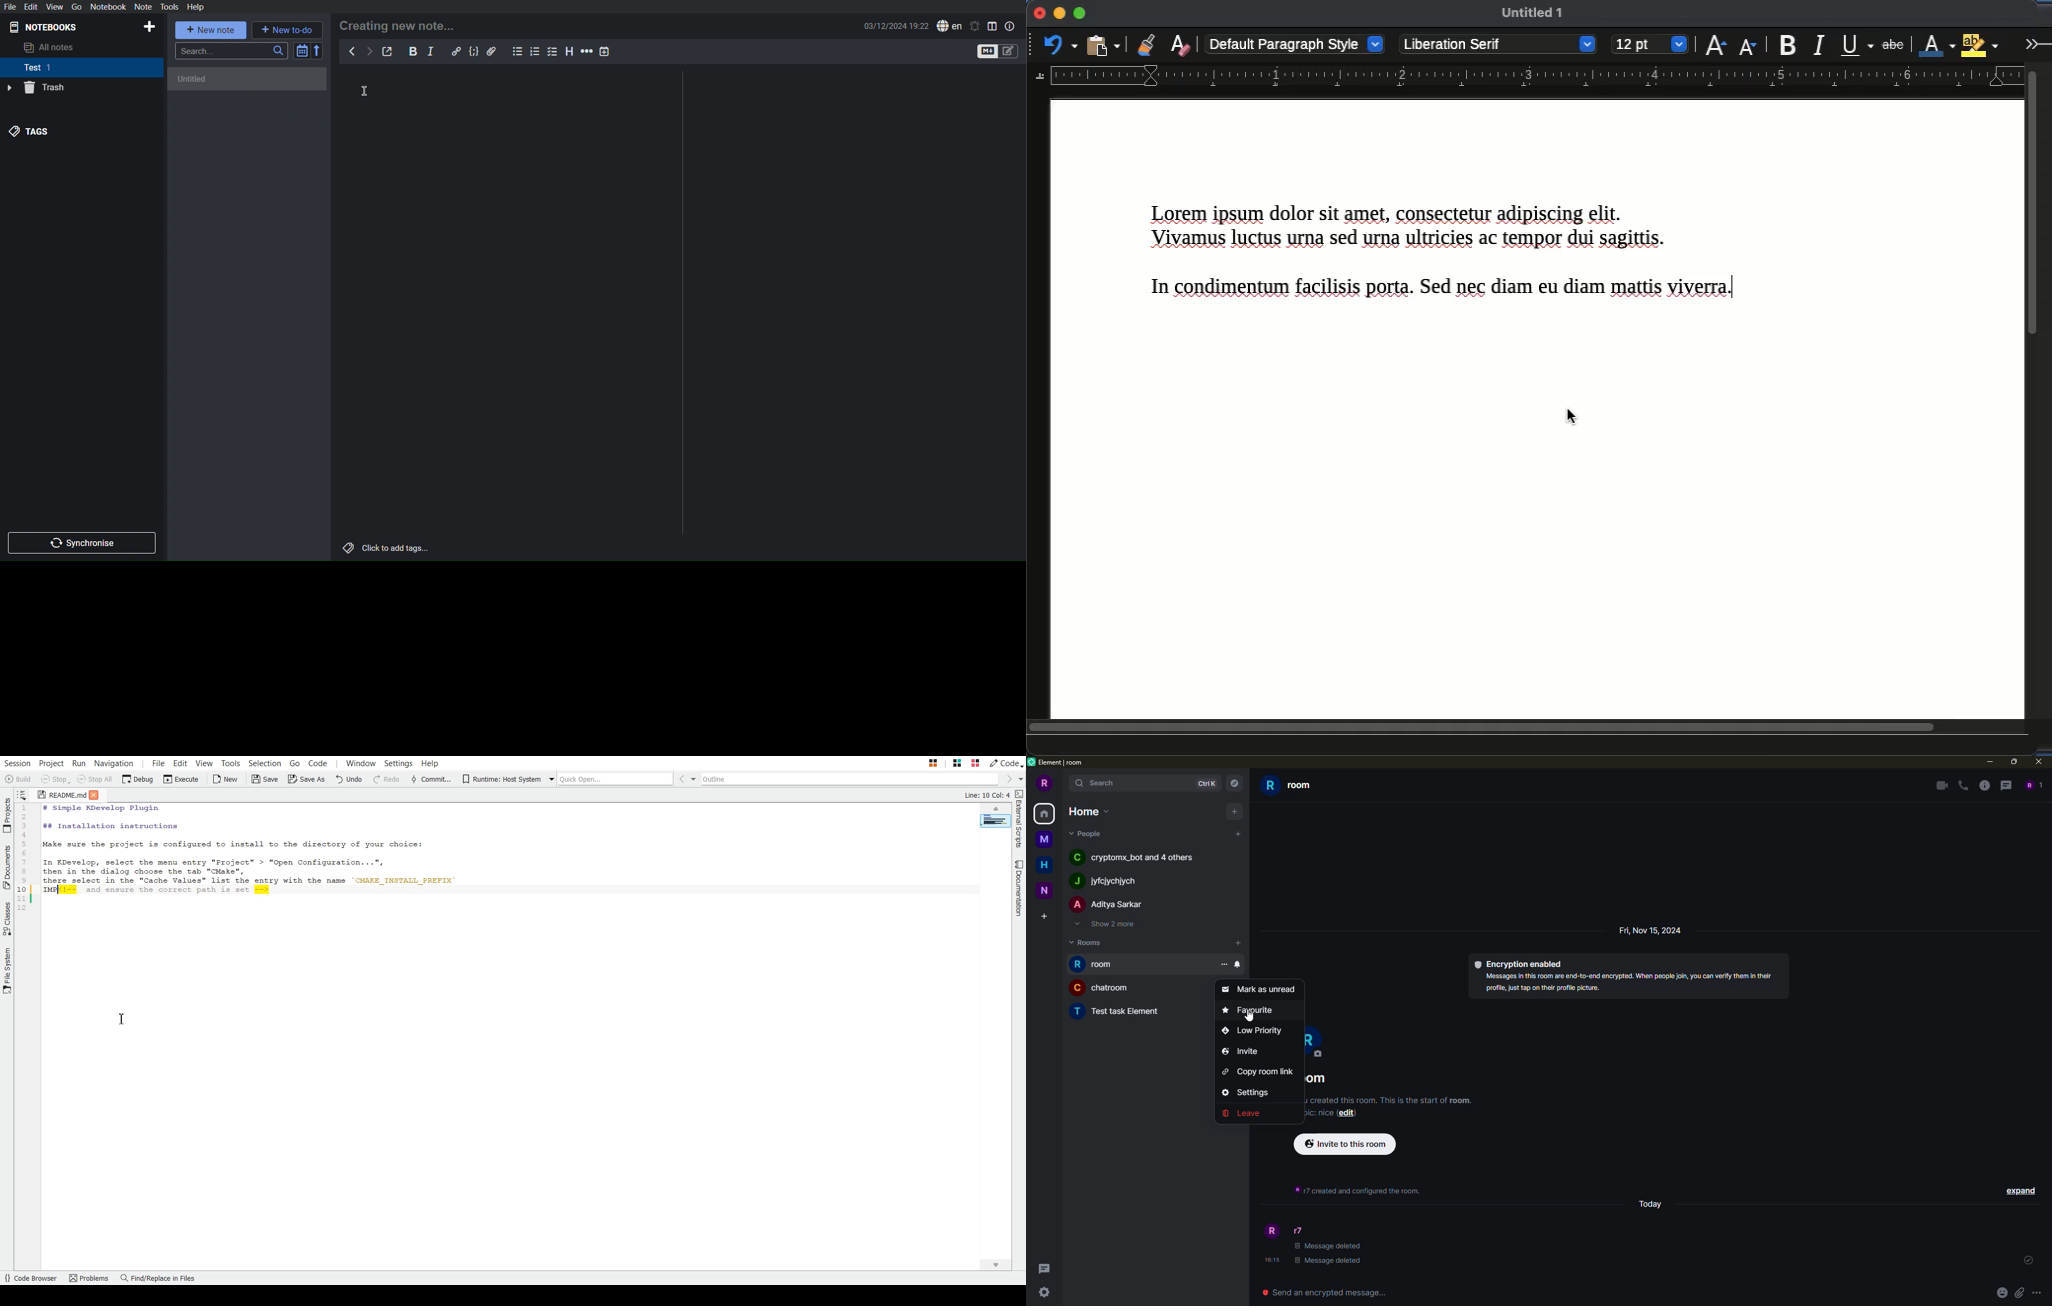  I want to click on cursor, so click(1247, 1018).